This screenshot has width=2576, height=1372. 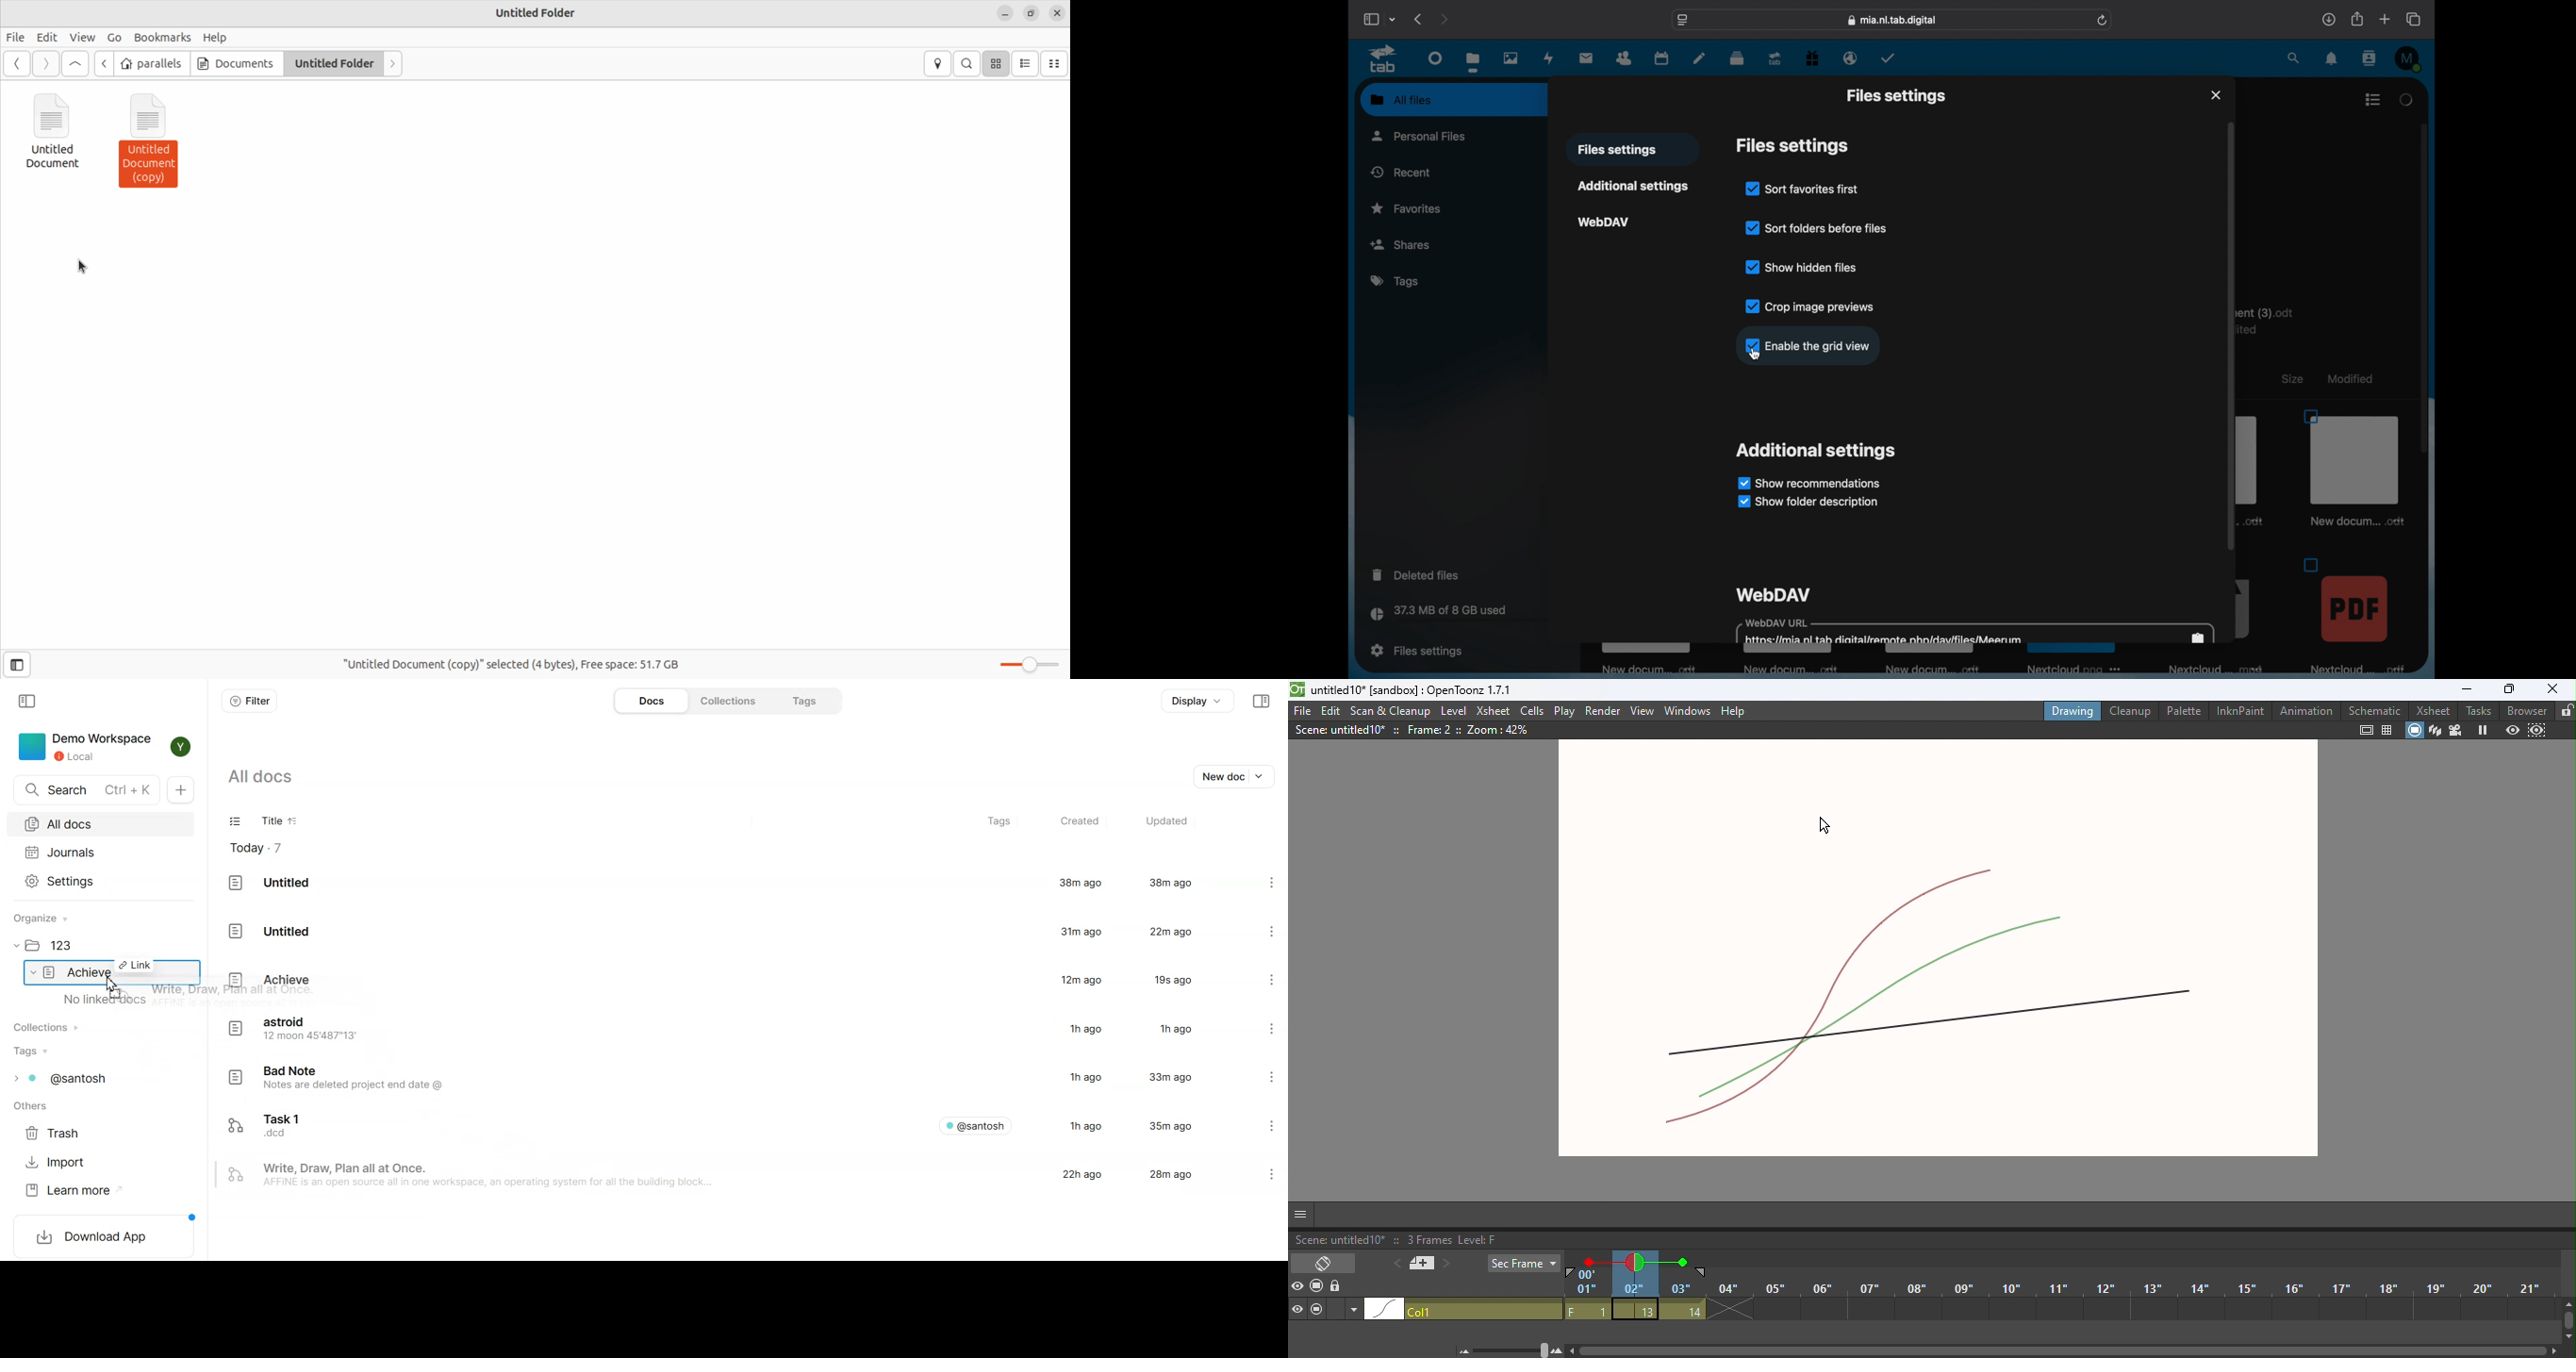 What do you see at coordinates (1421, 135) in the screenshot?
I see `personal files` at bounding box center [1421, 135].